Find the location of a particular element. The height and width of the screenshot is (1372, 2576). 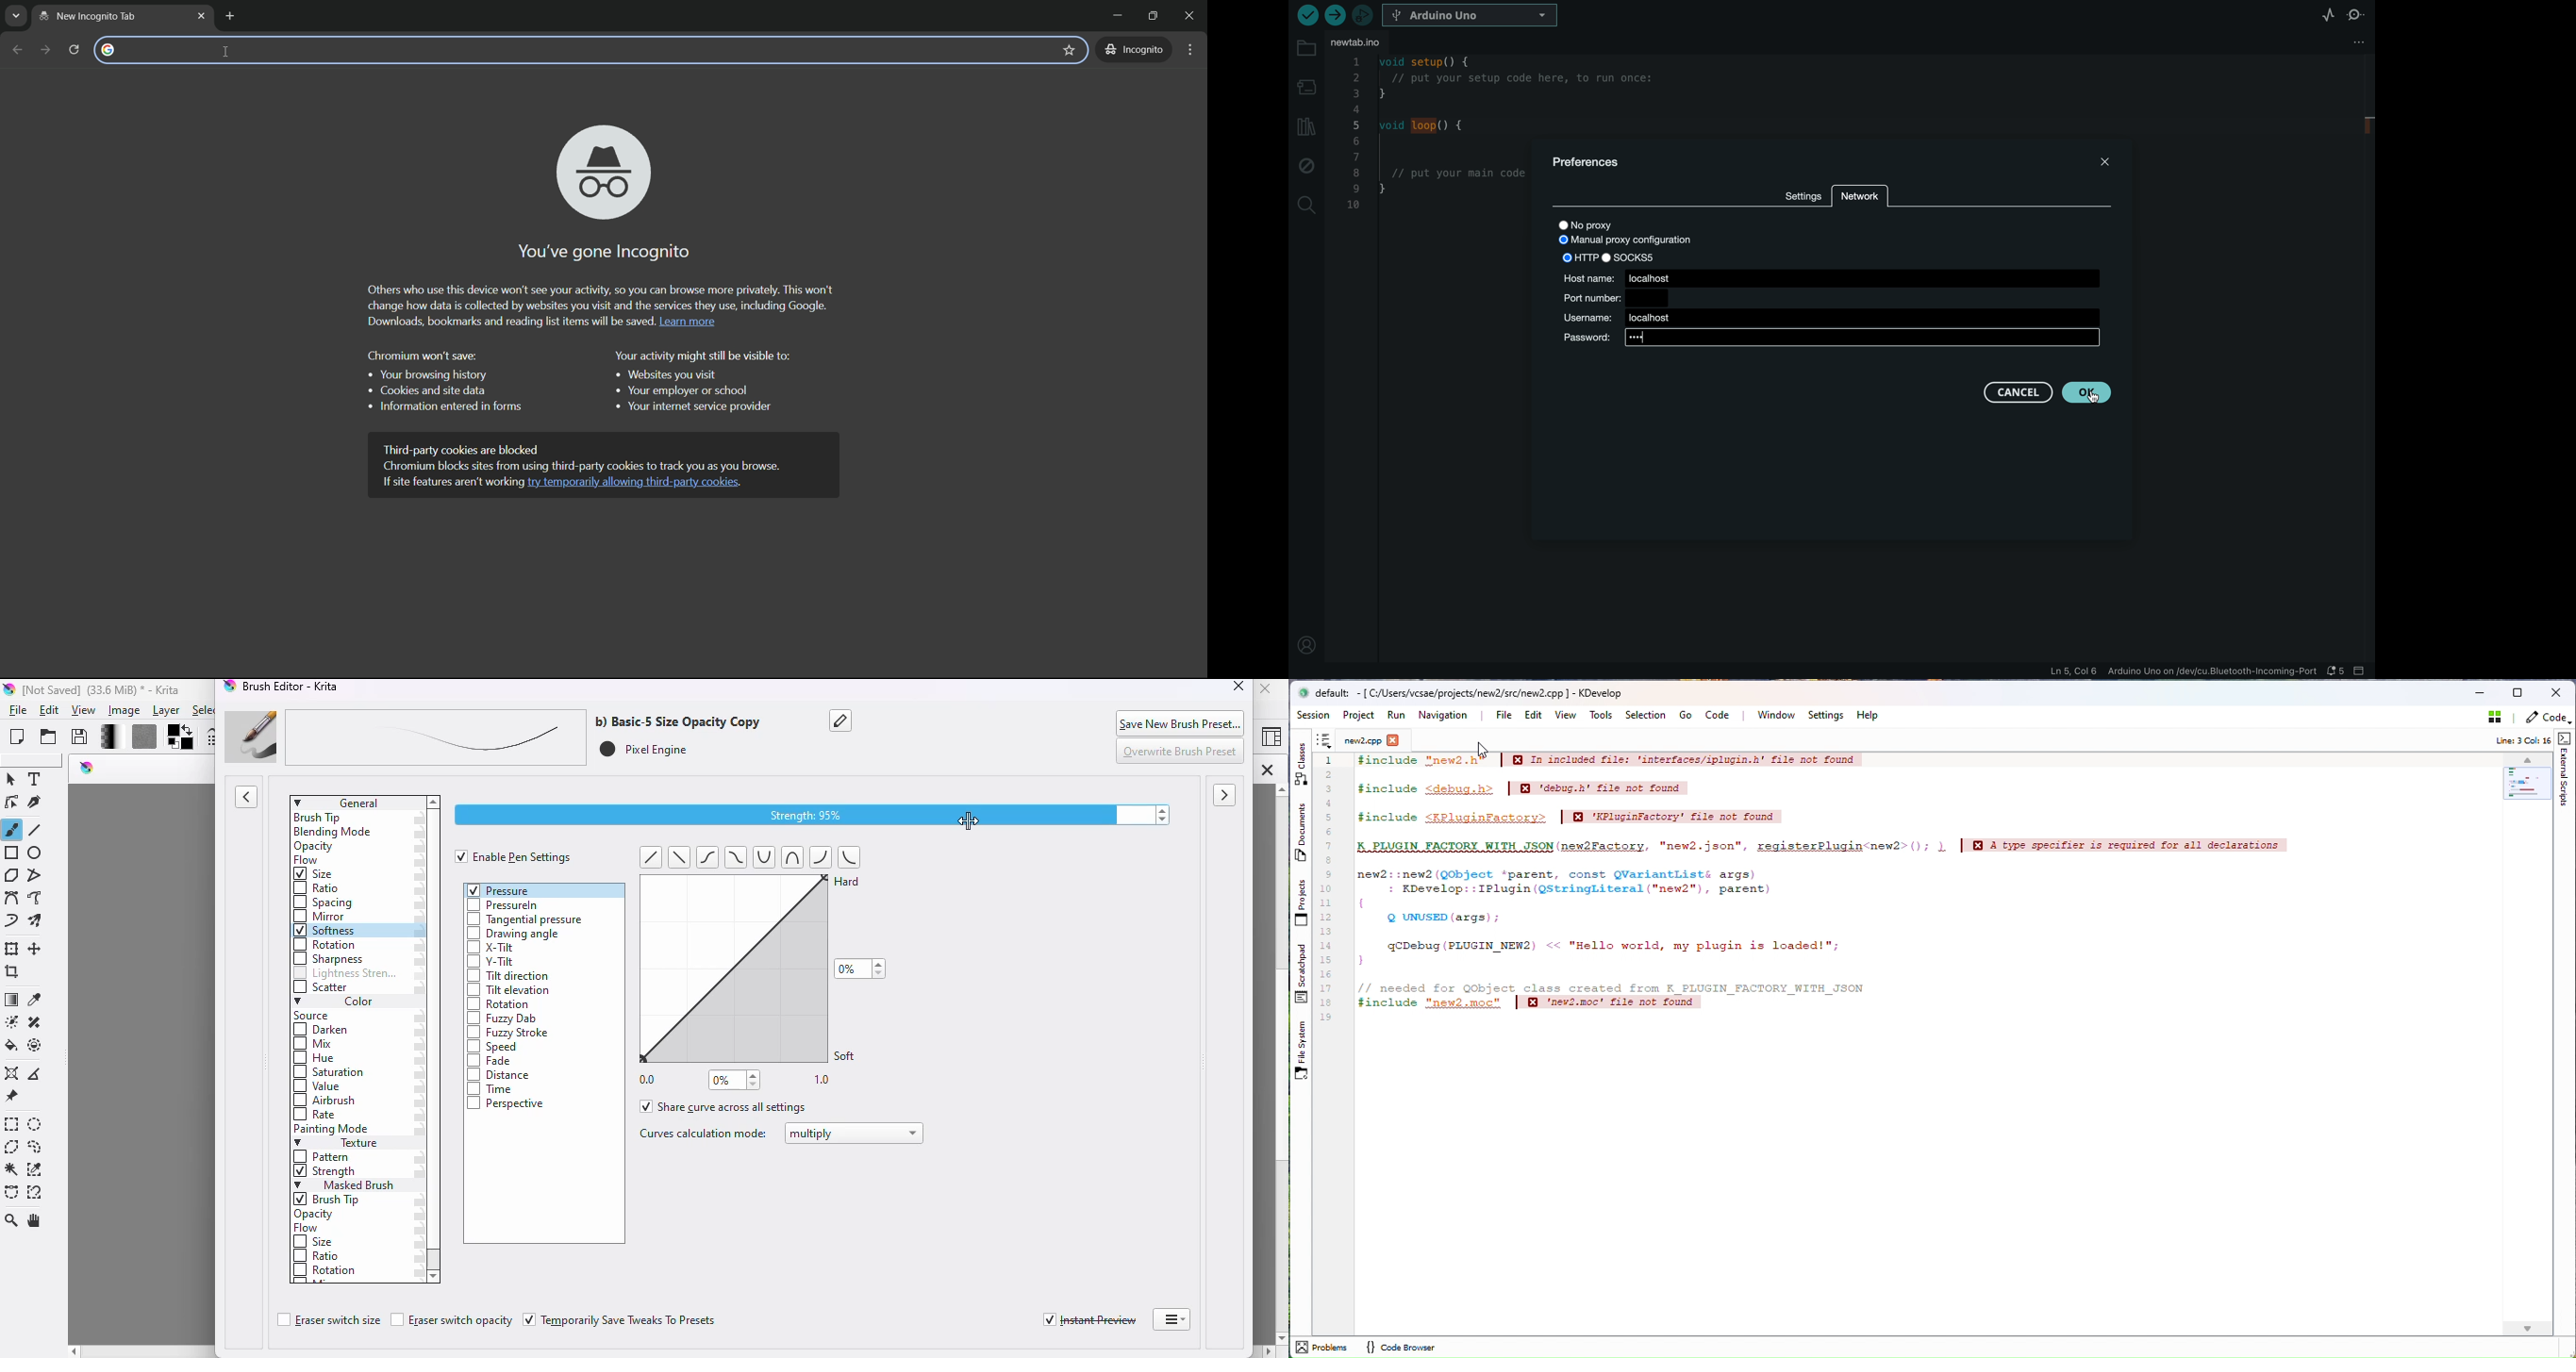

edit shapes tool is located at coordinates (11, 803).